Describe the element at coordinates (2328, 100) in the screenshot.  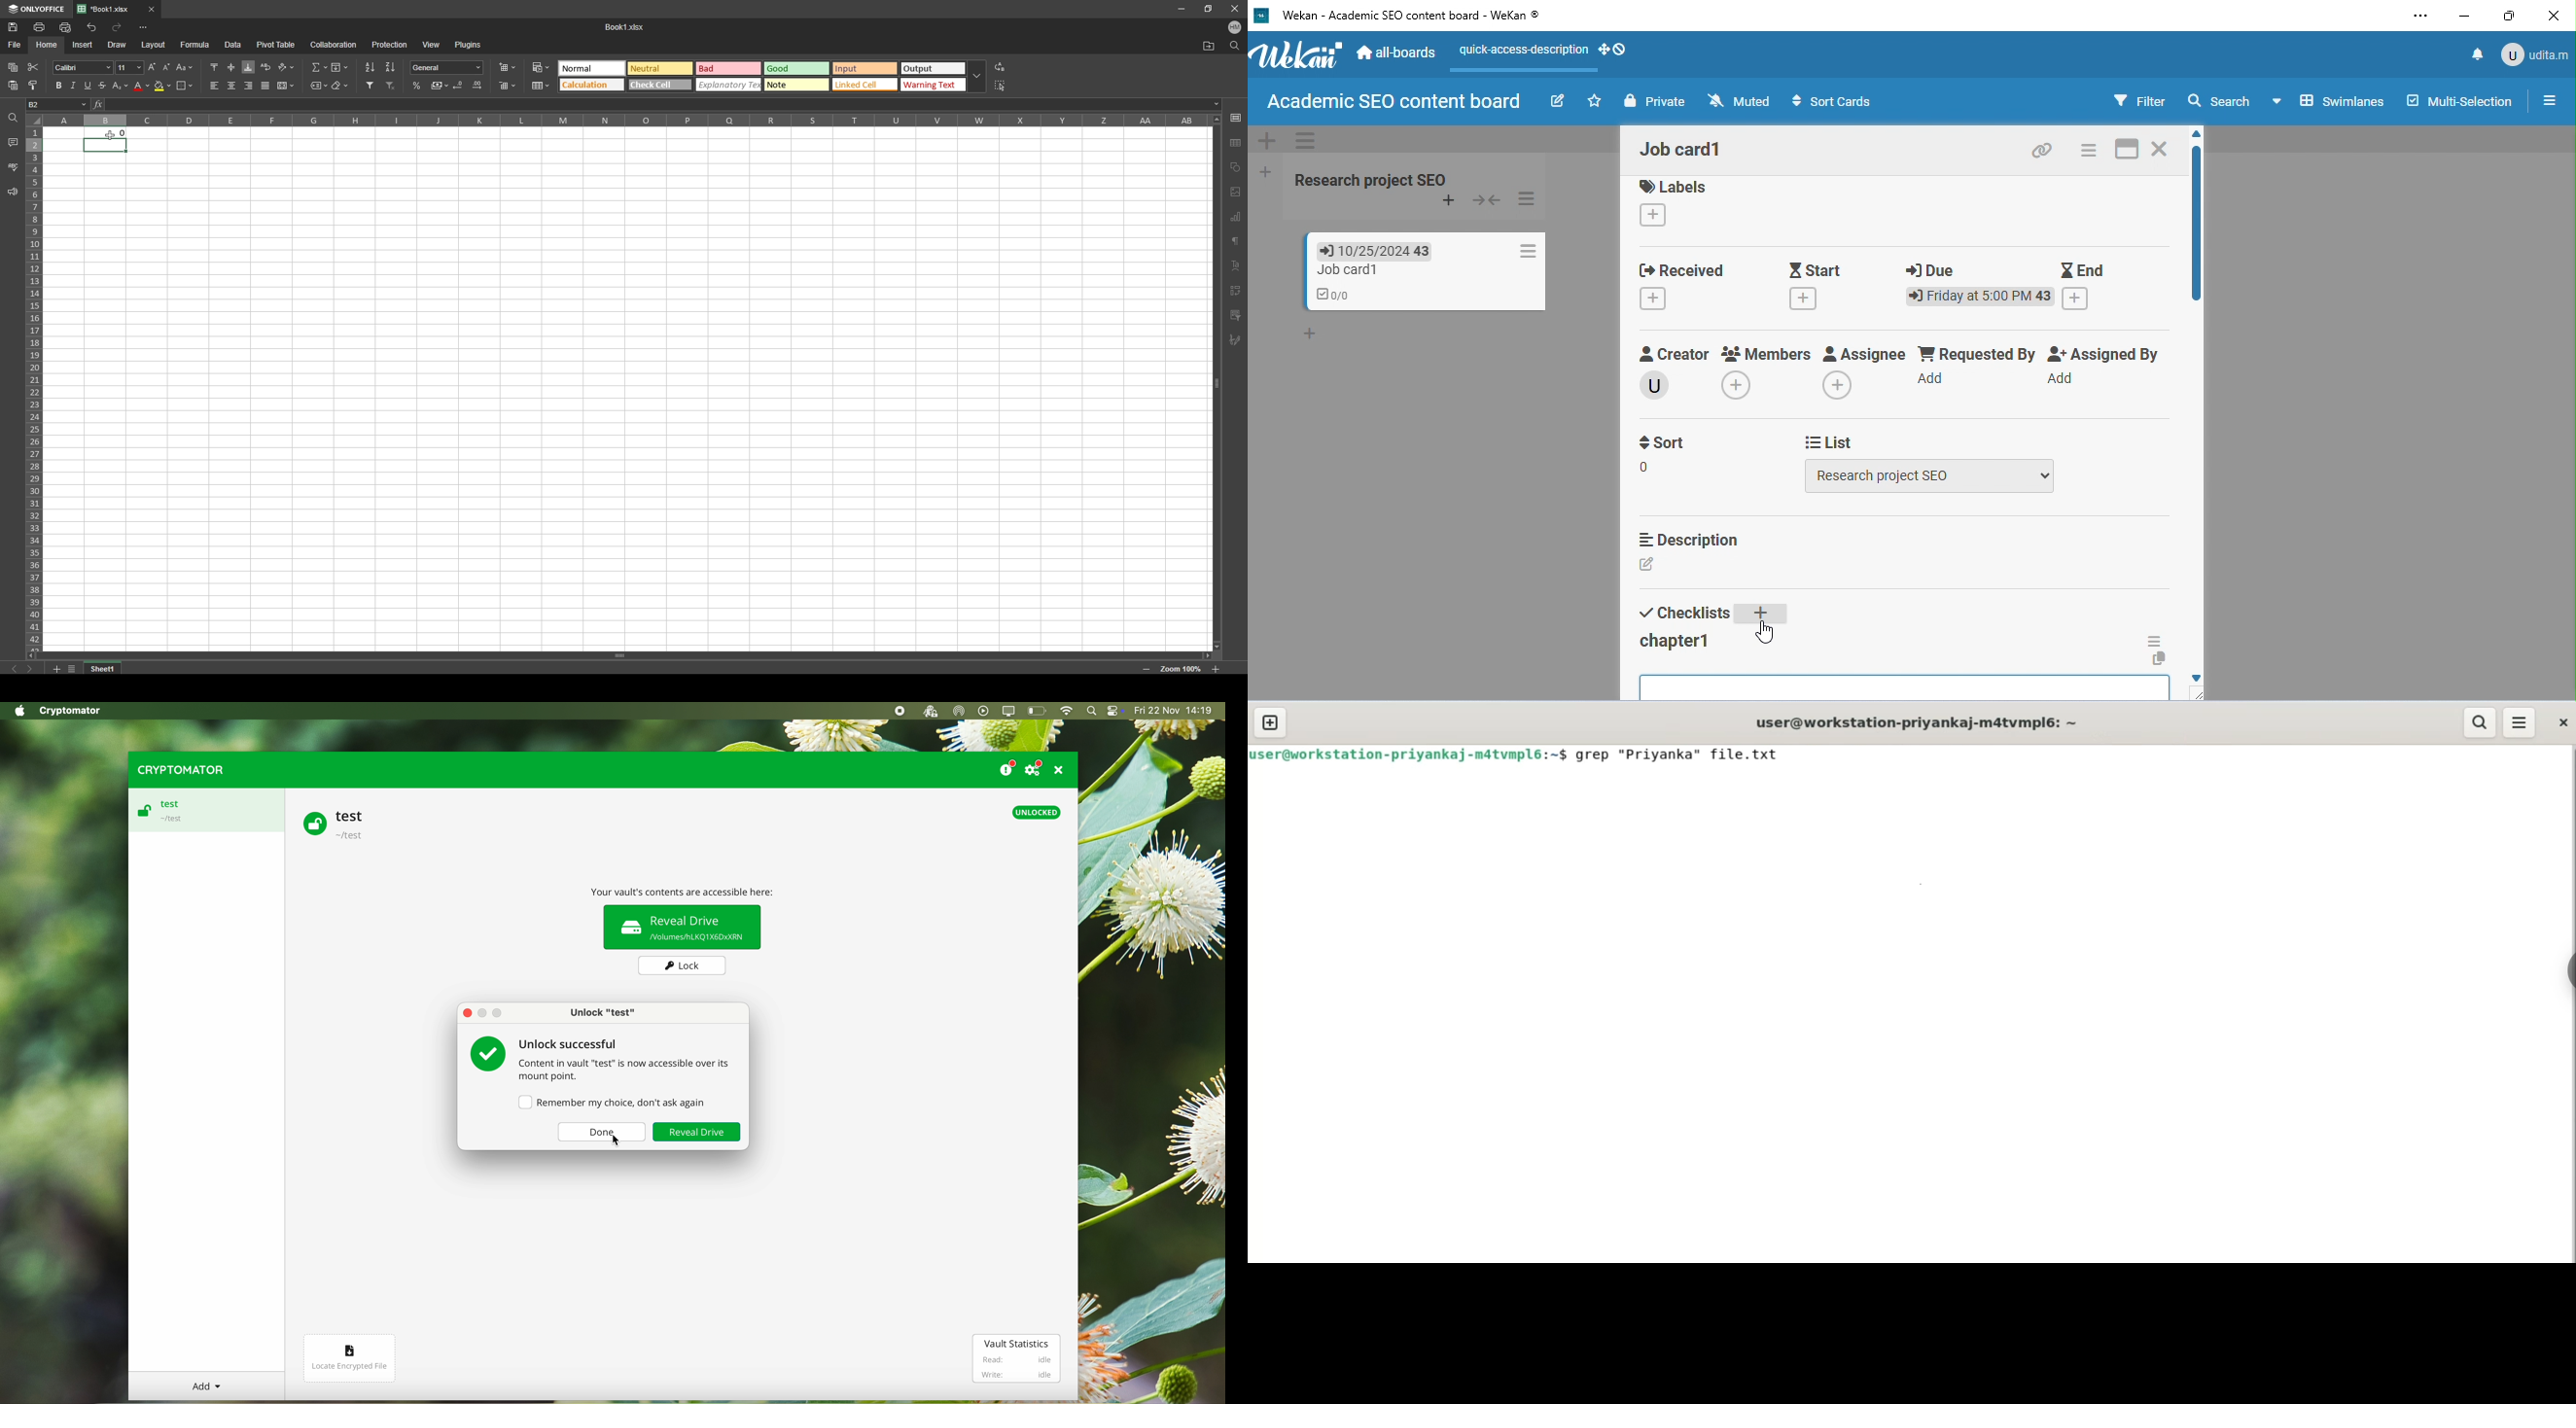
I see `select board view` at that location.